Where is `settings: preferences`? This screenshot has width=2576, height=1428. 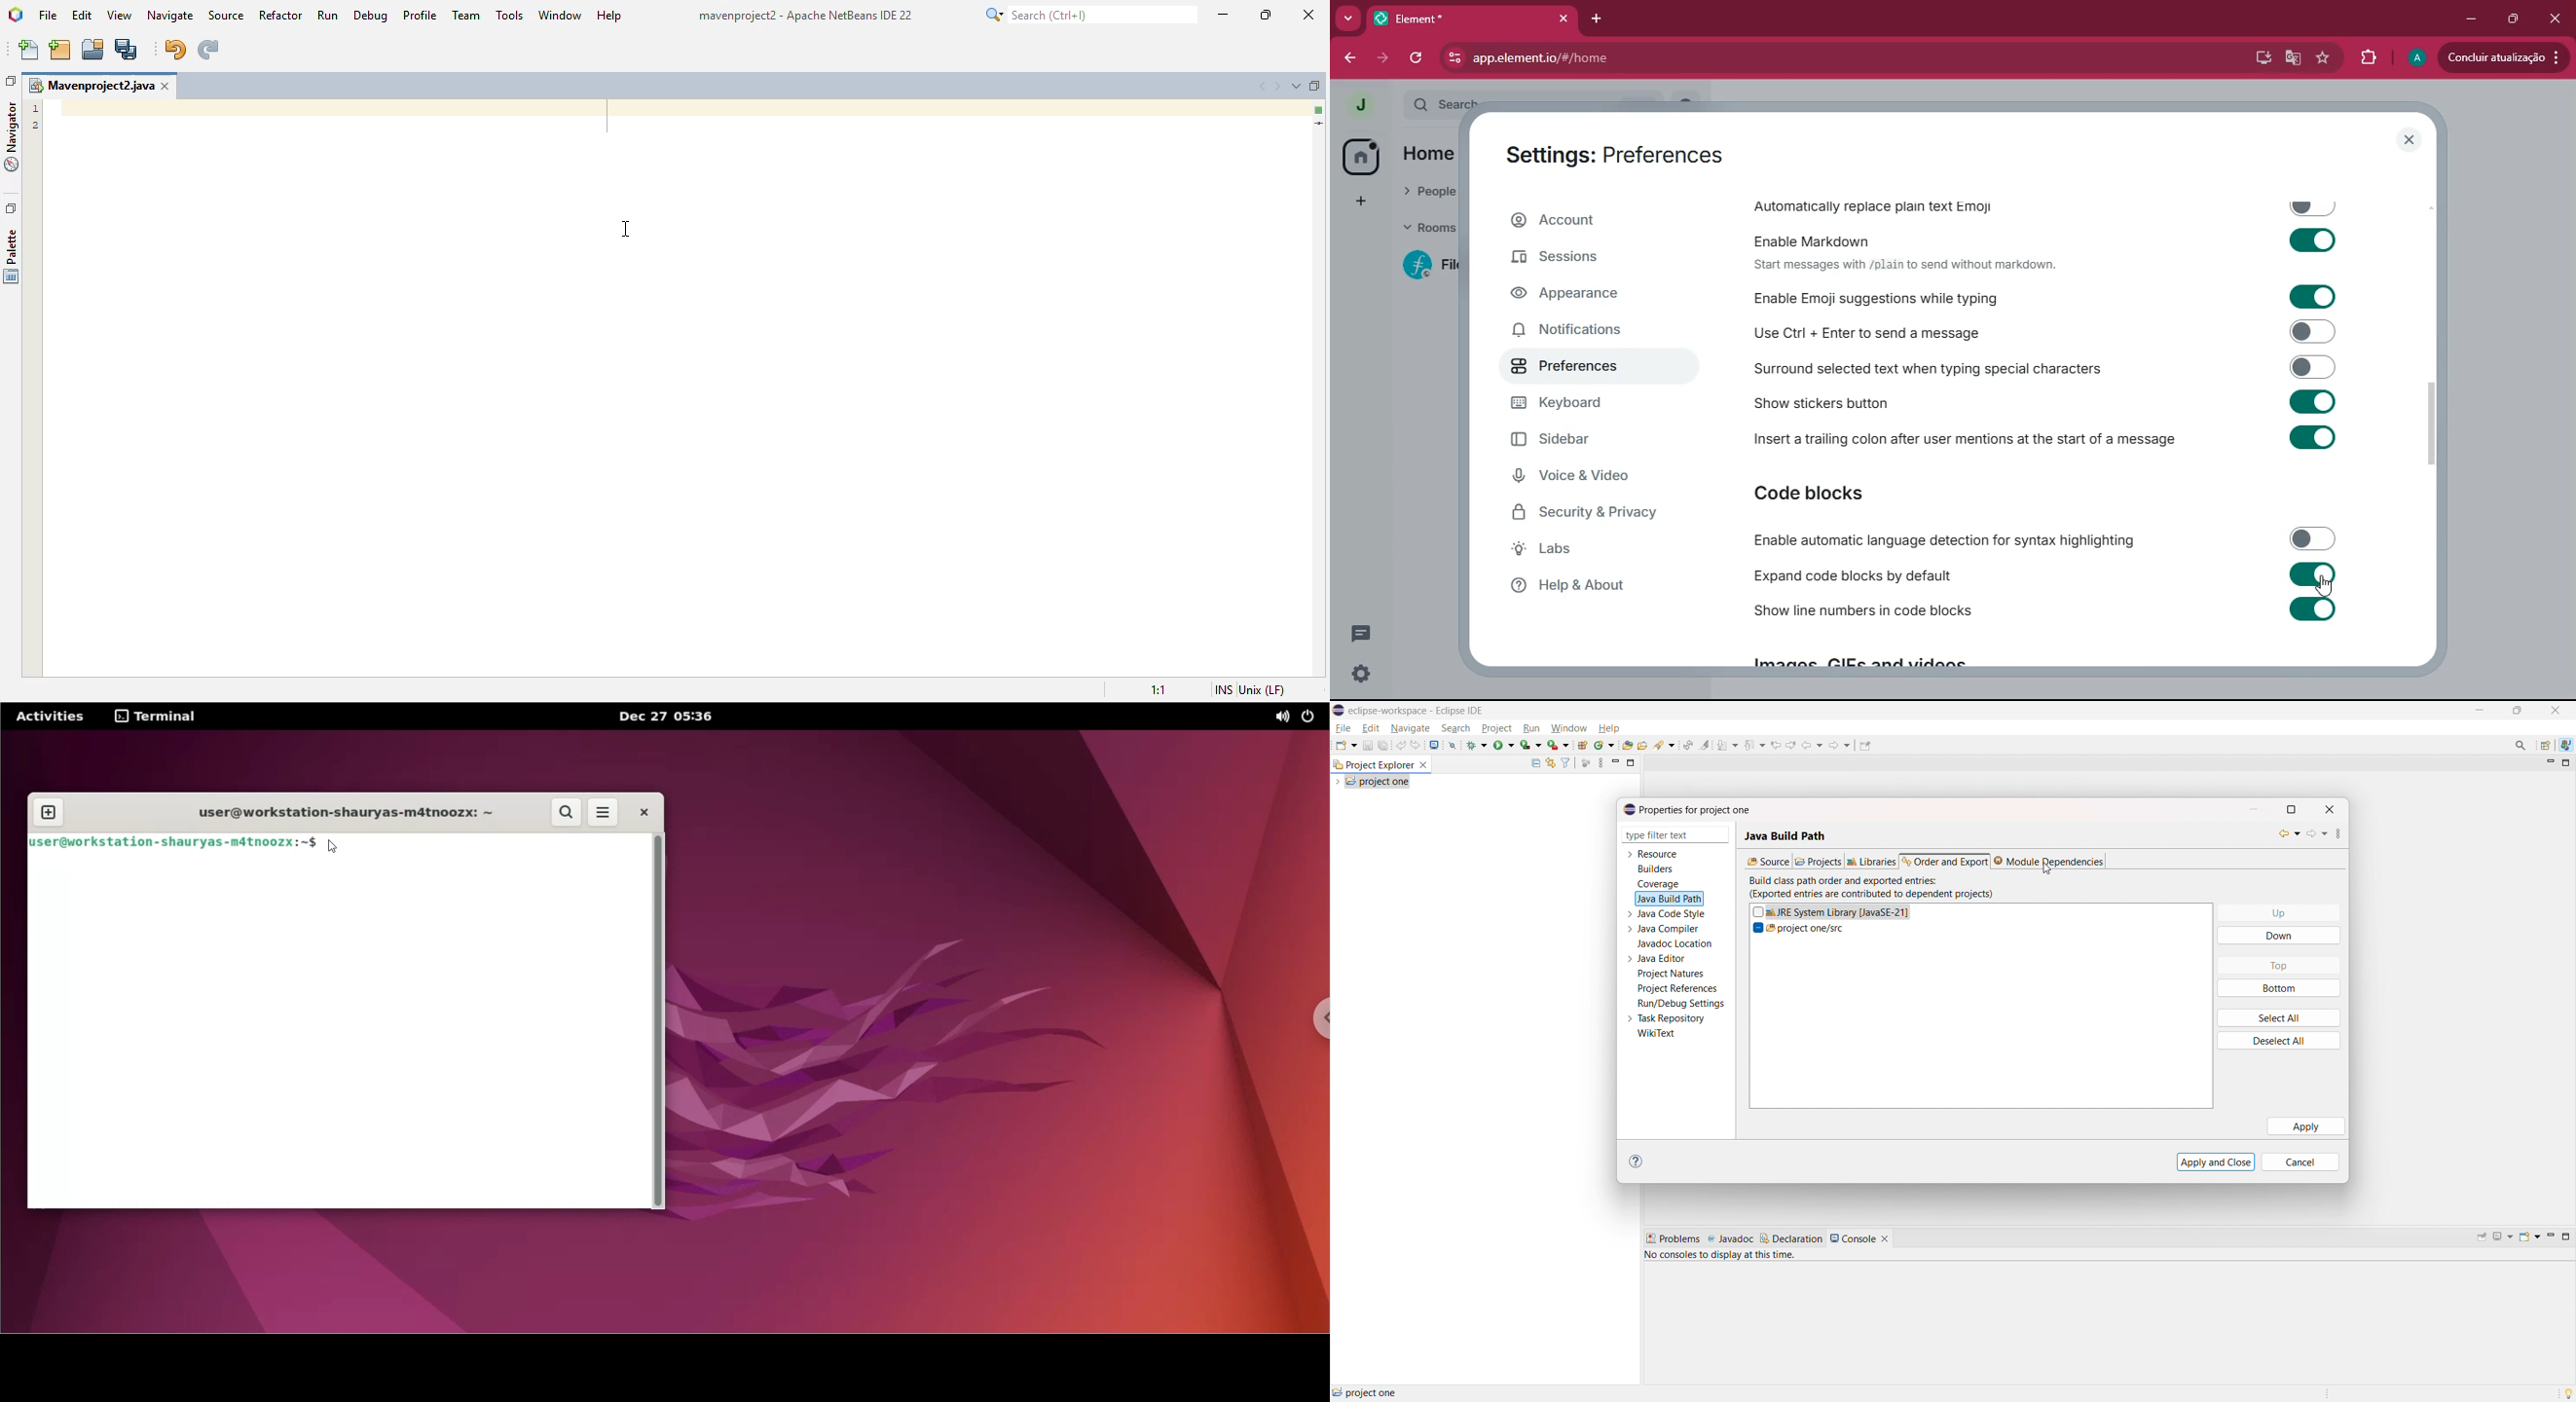
settings: preferences is located at coordinates (1616, 152).